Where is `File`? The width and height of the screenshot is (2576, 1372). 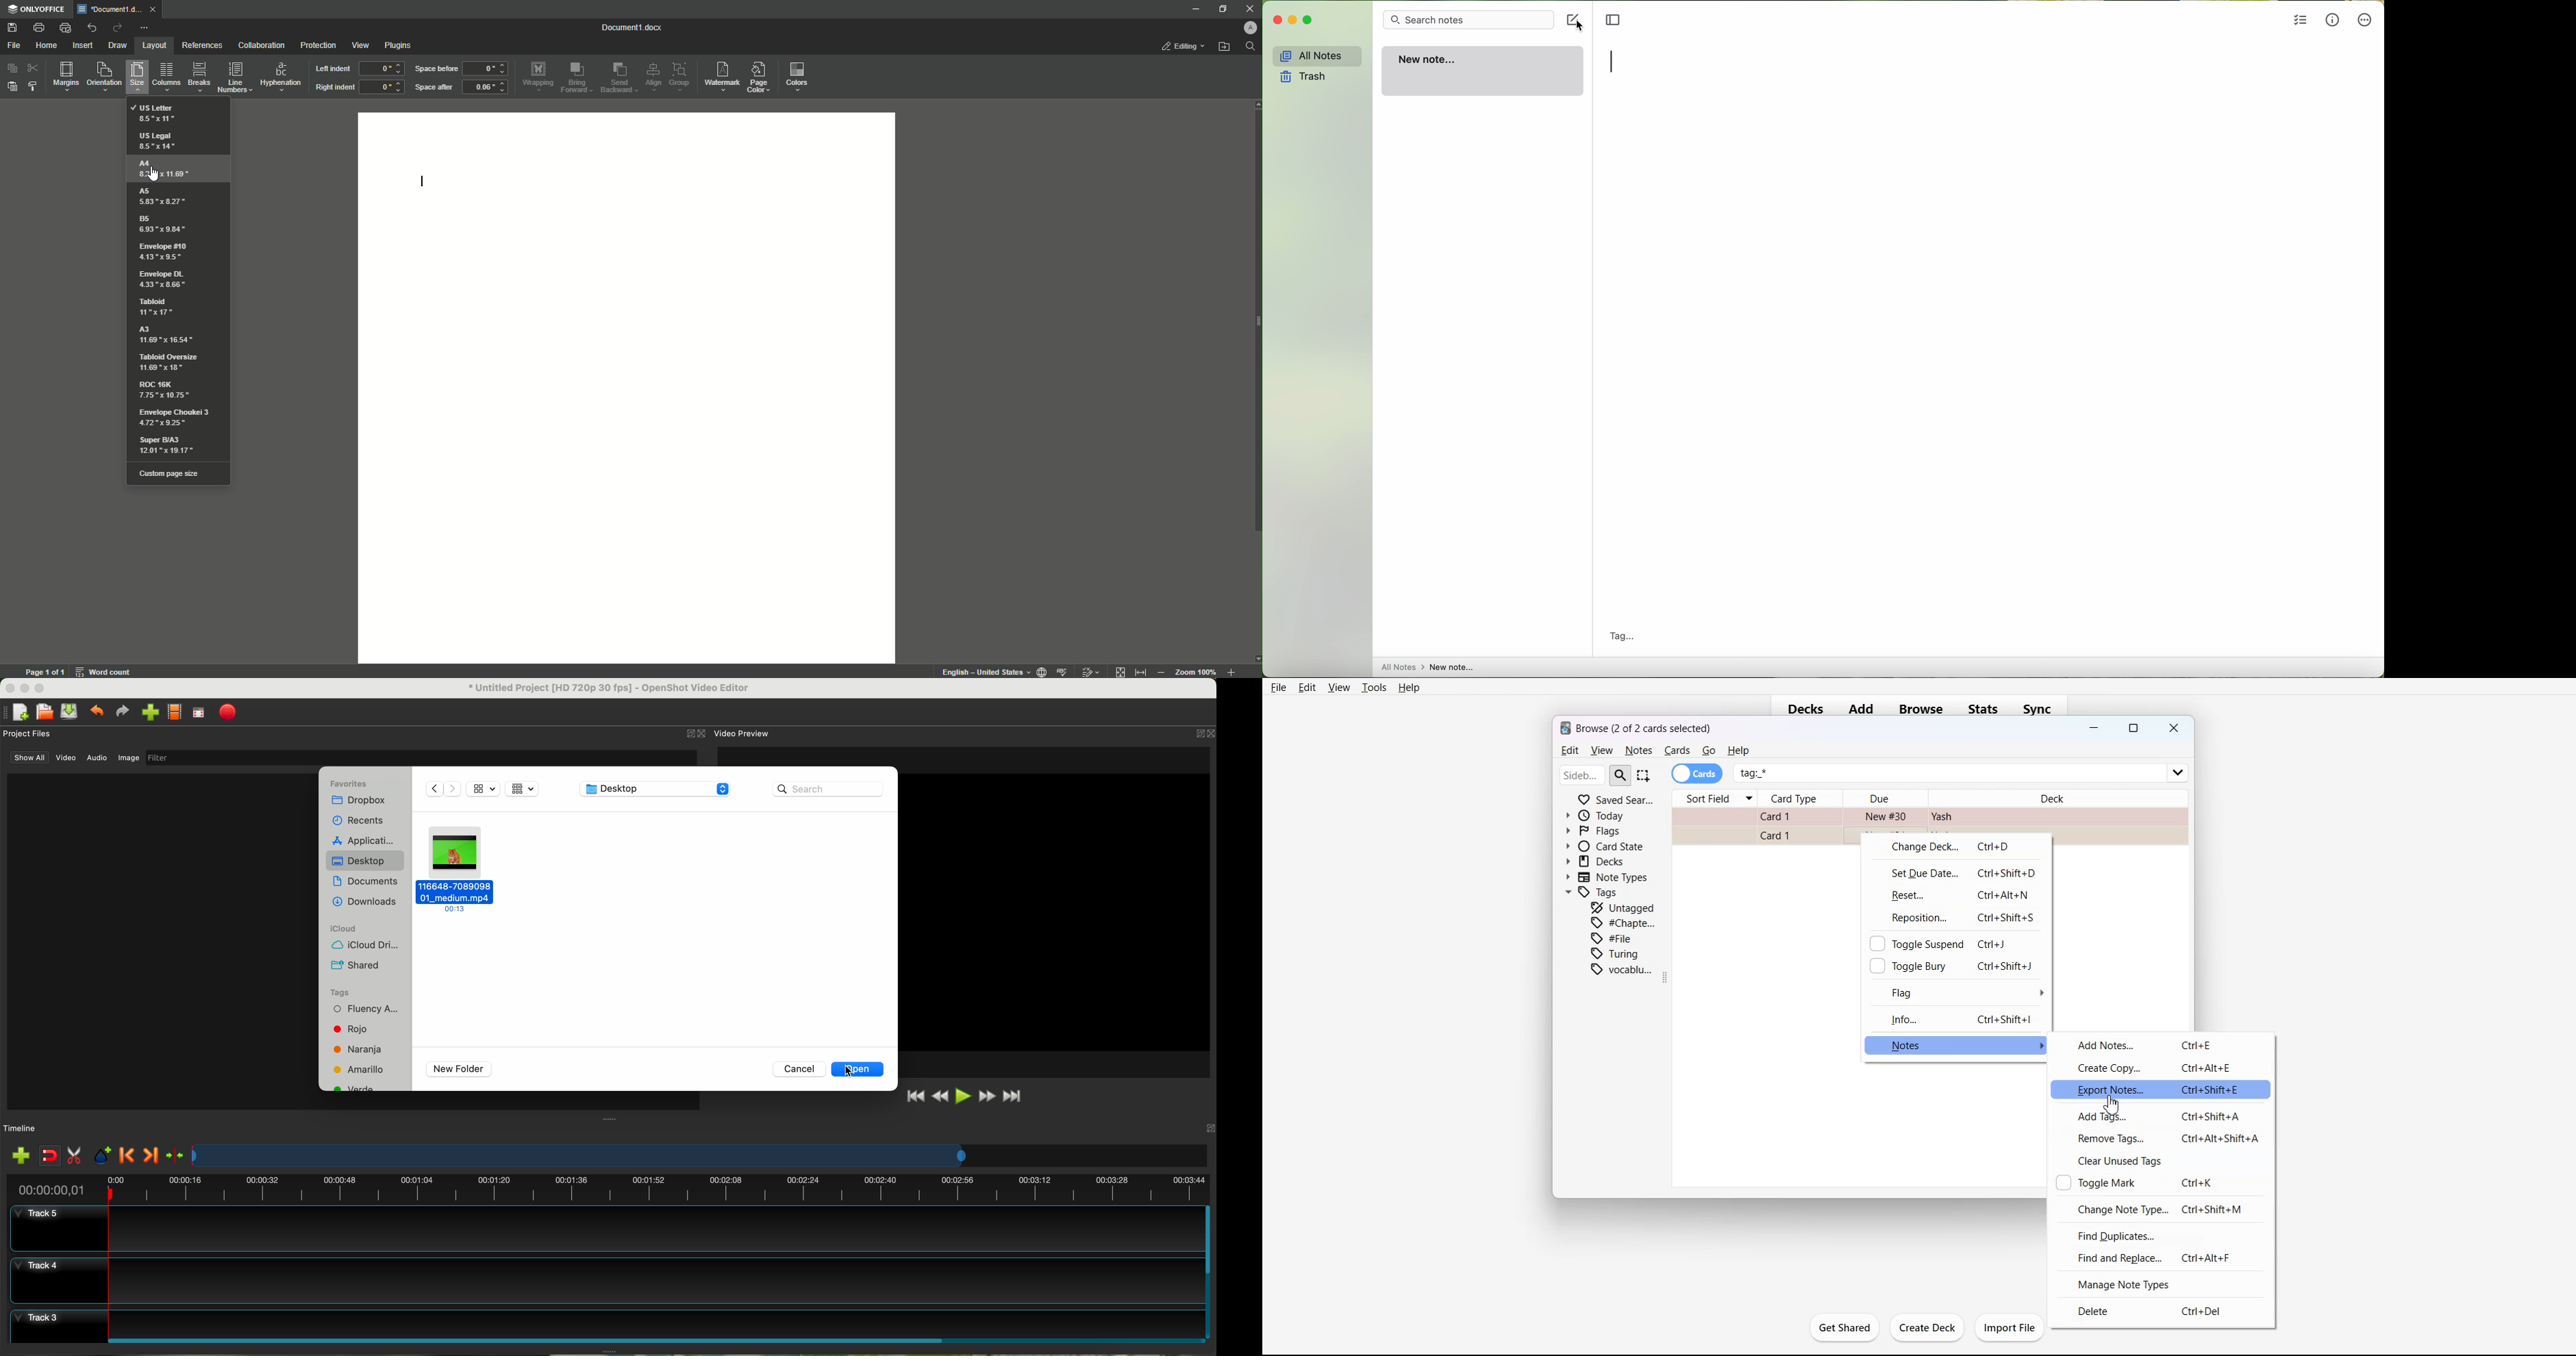 File is located at coordinates (14, 45).